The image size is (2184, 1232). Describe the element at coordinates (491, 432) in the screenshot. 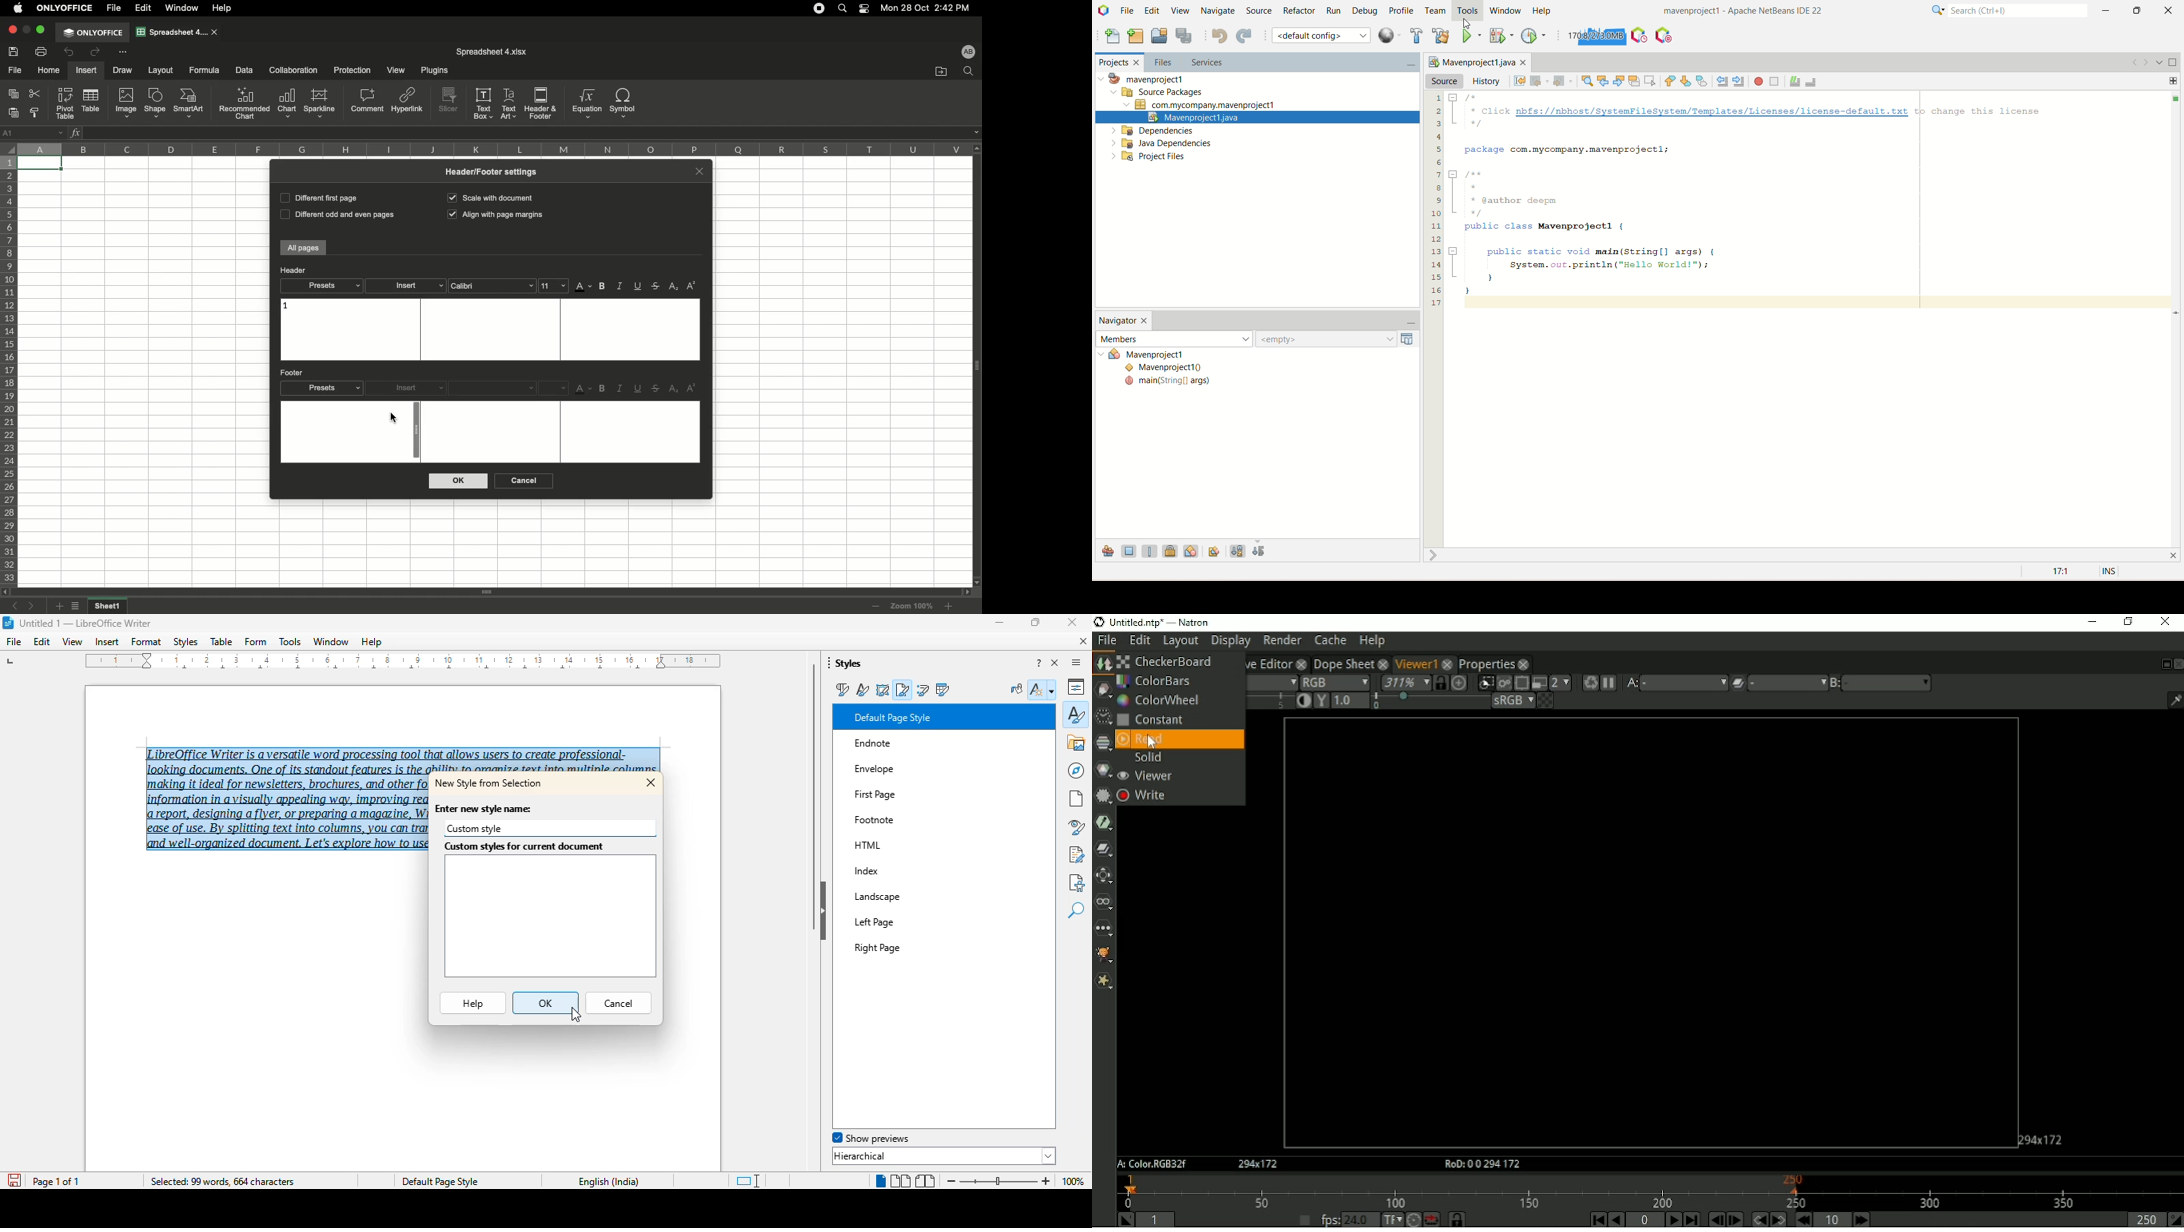

I see `Text box` at that location.